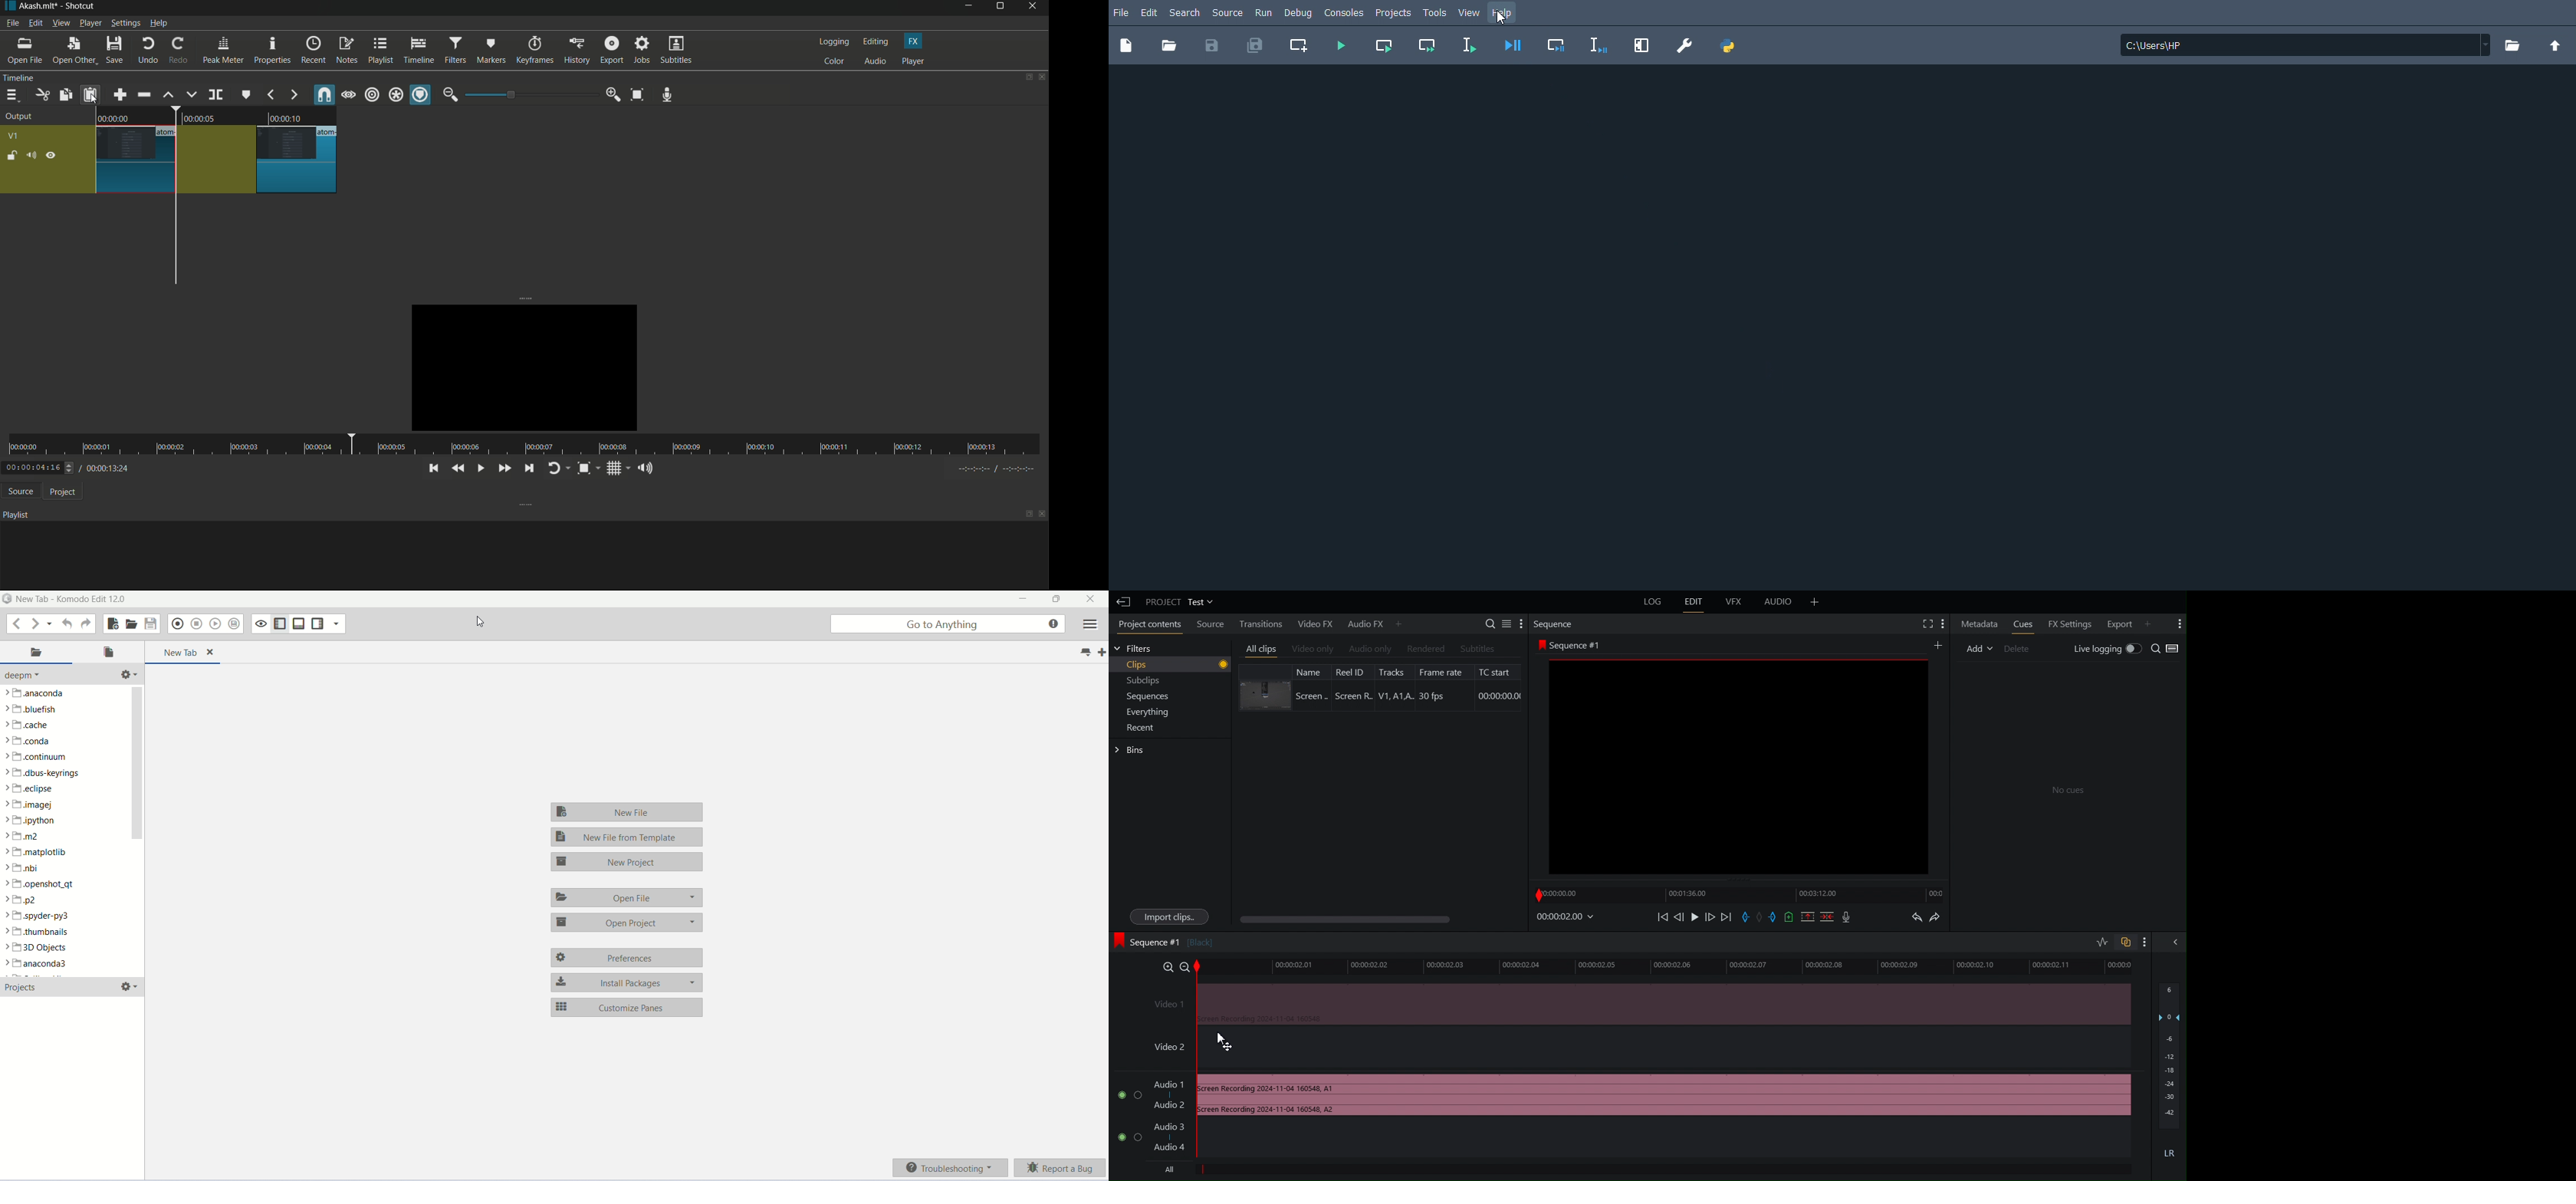 The image size is (2576, 1204). Describe the element at coordinates (143, 95) in the screenshot. I see `ripple delete` at that location.